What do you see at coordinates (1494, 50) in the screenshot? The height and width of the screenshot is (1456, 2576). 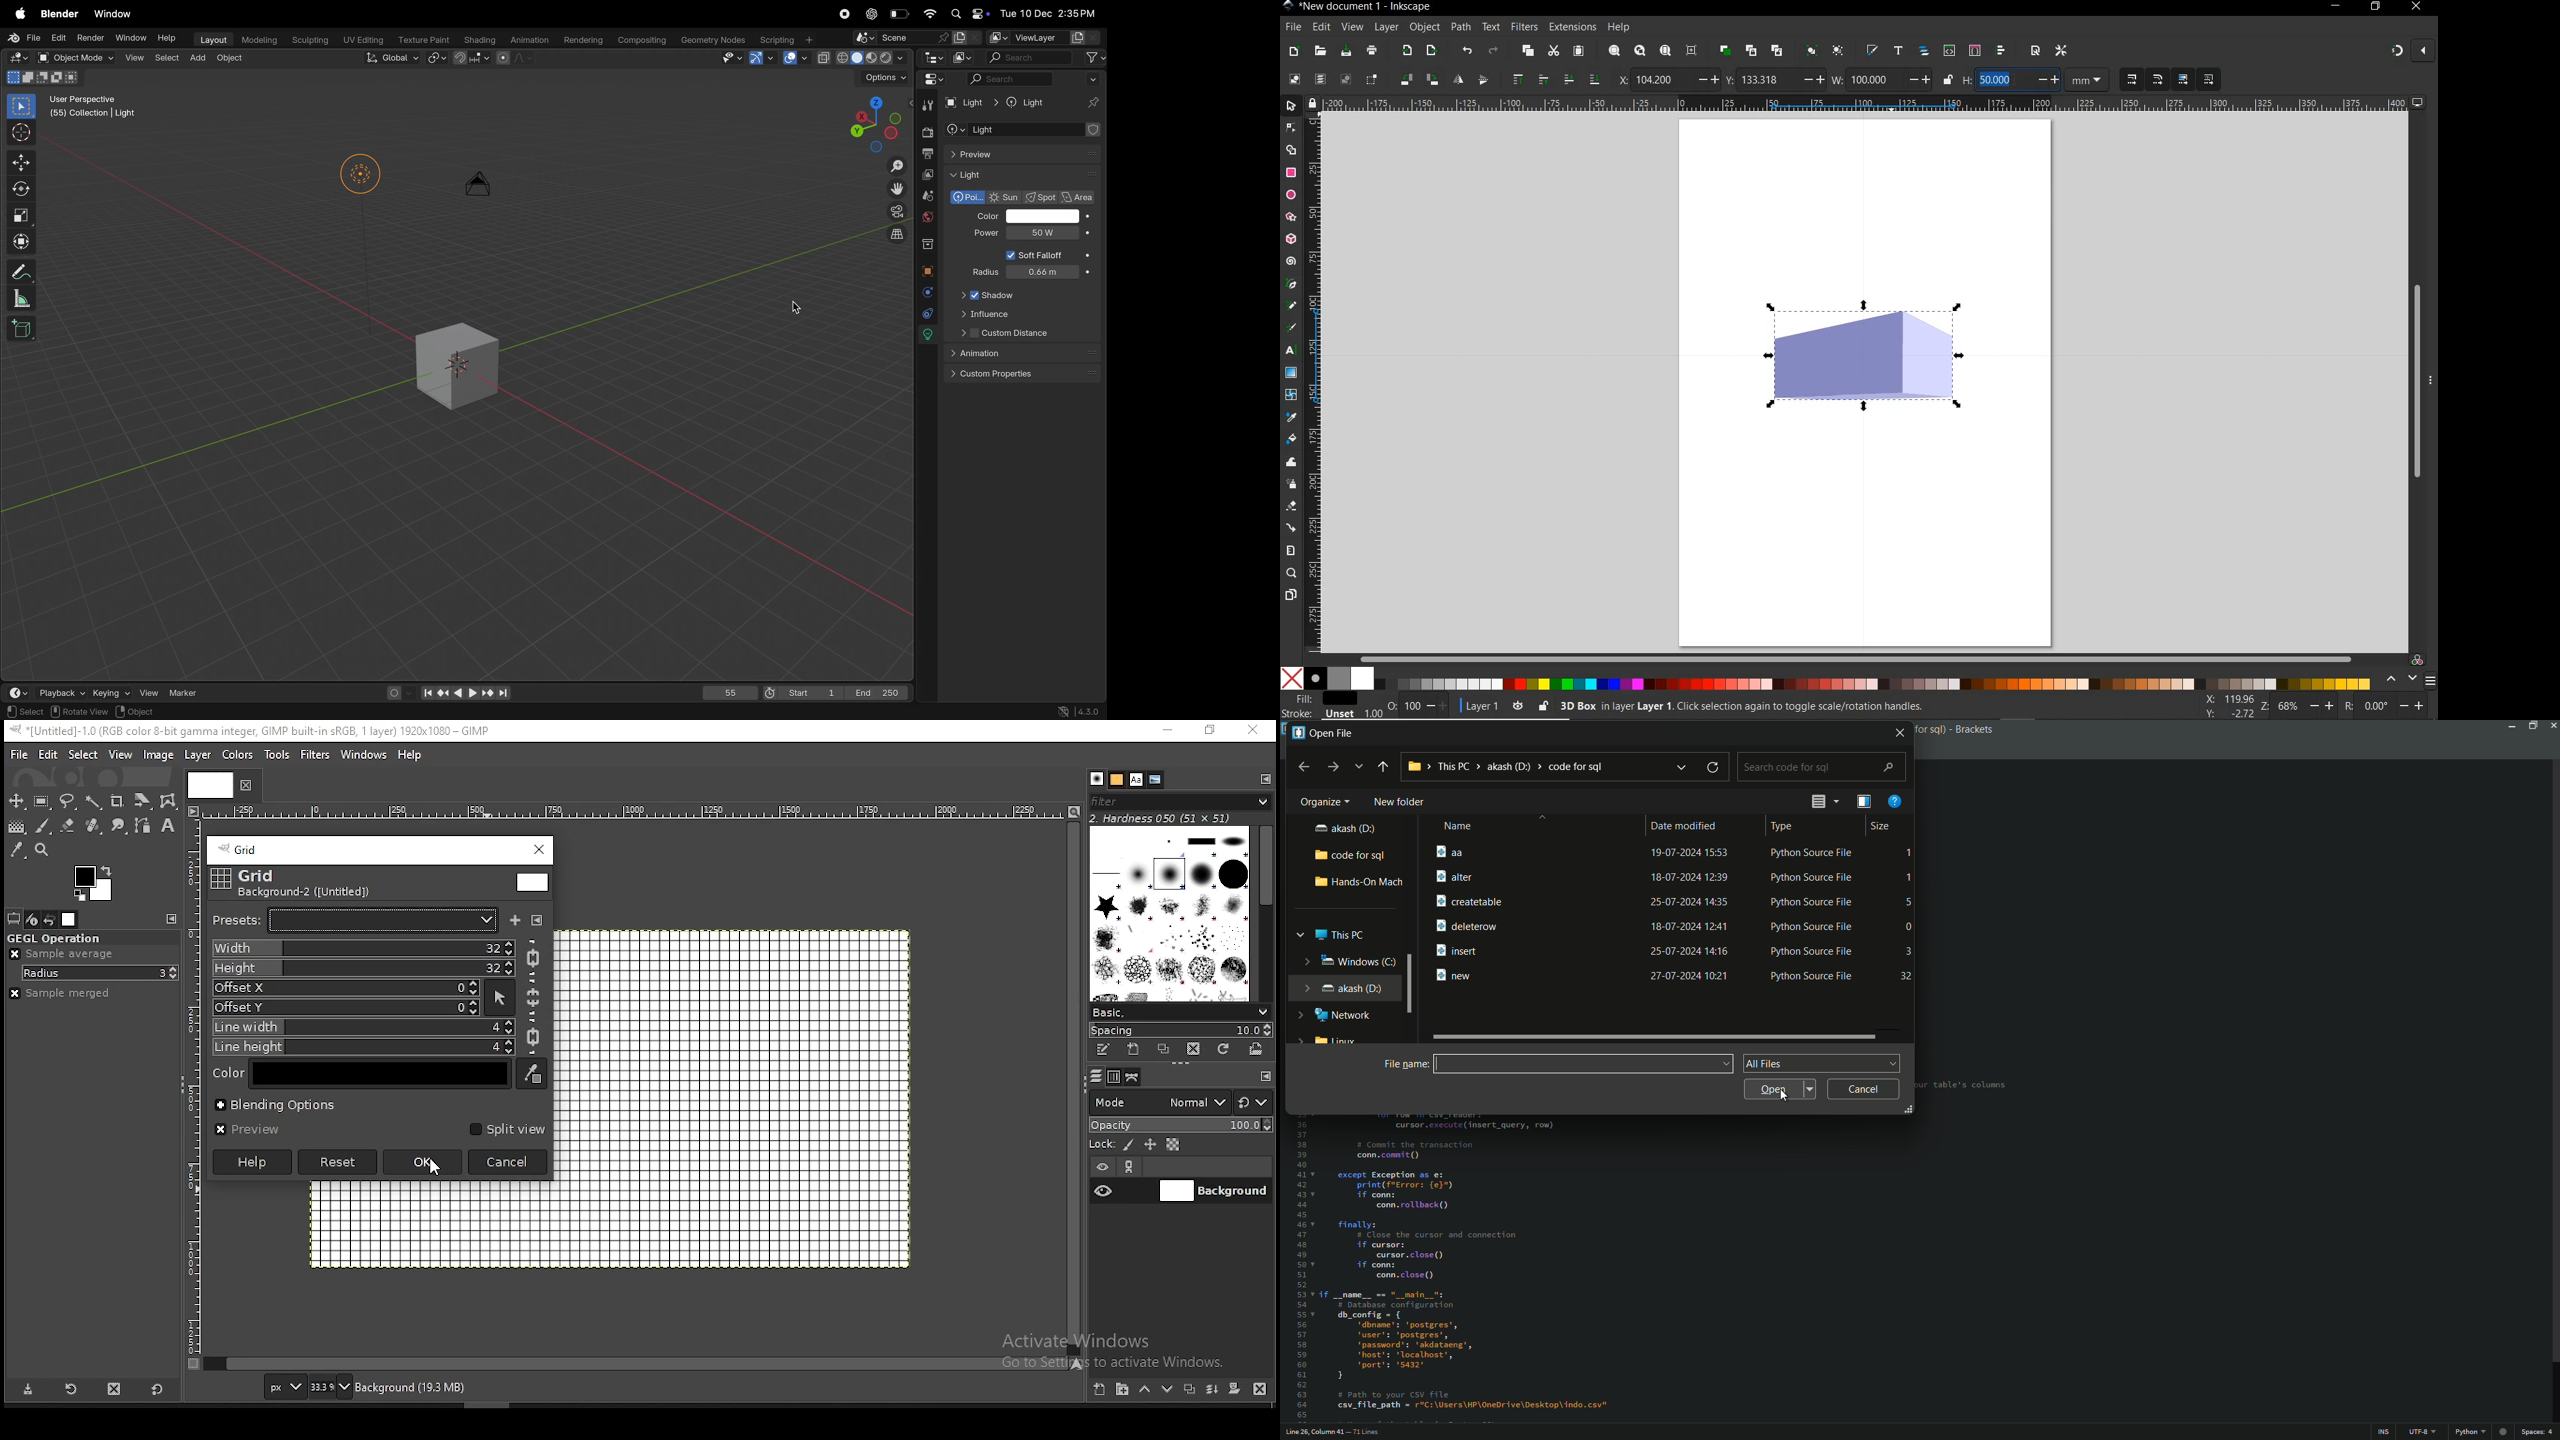 I see `redo` at bounding box center [1494, 50].